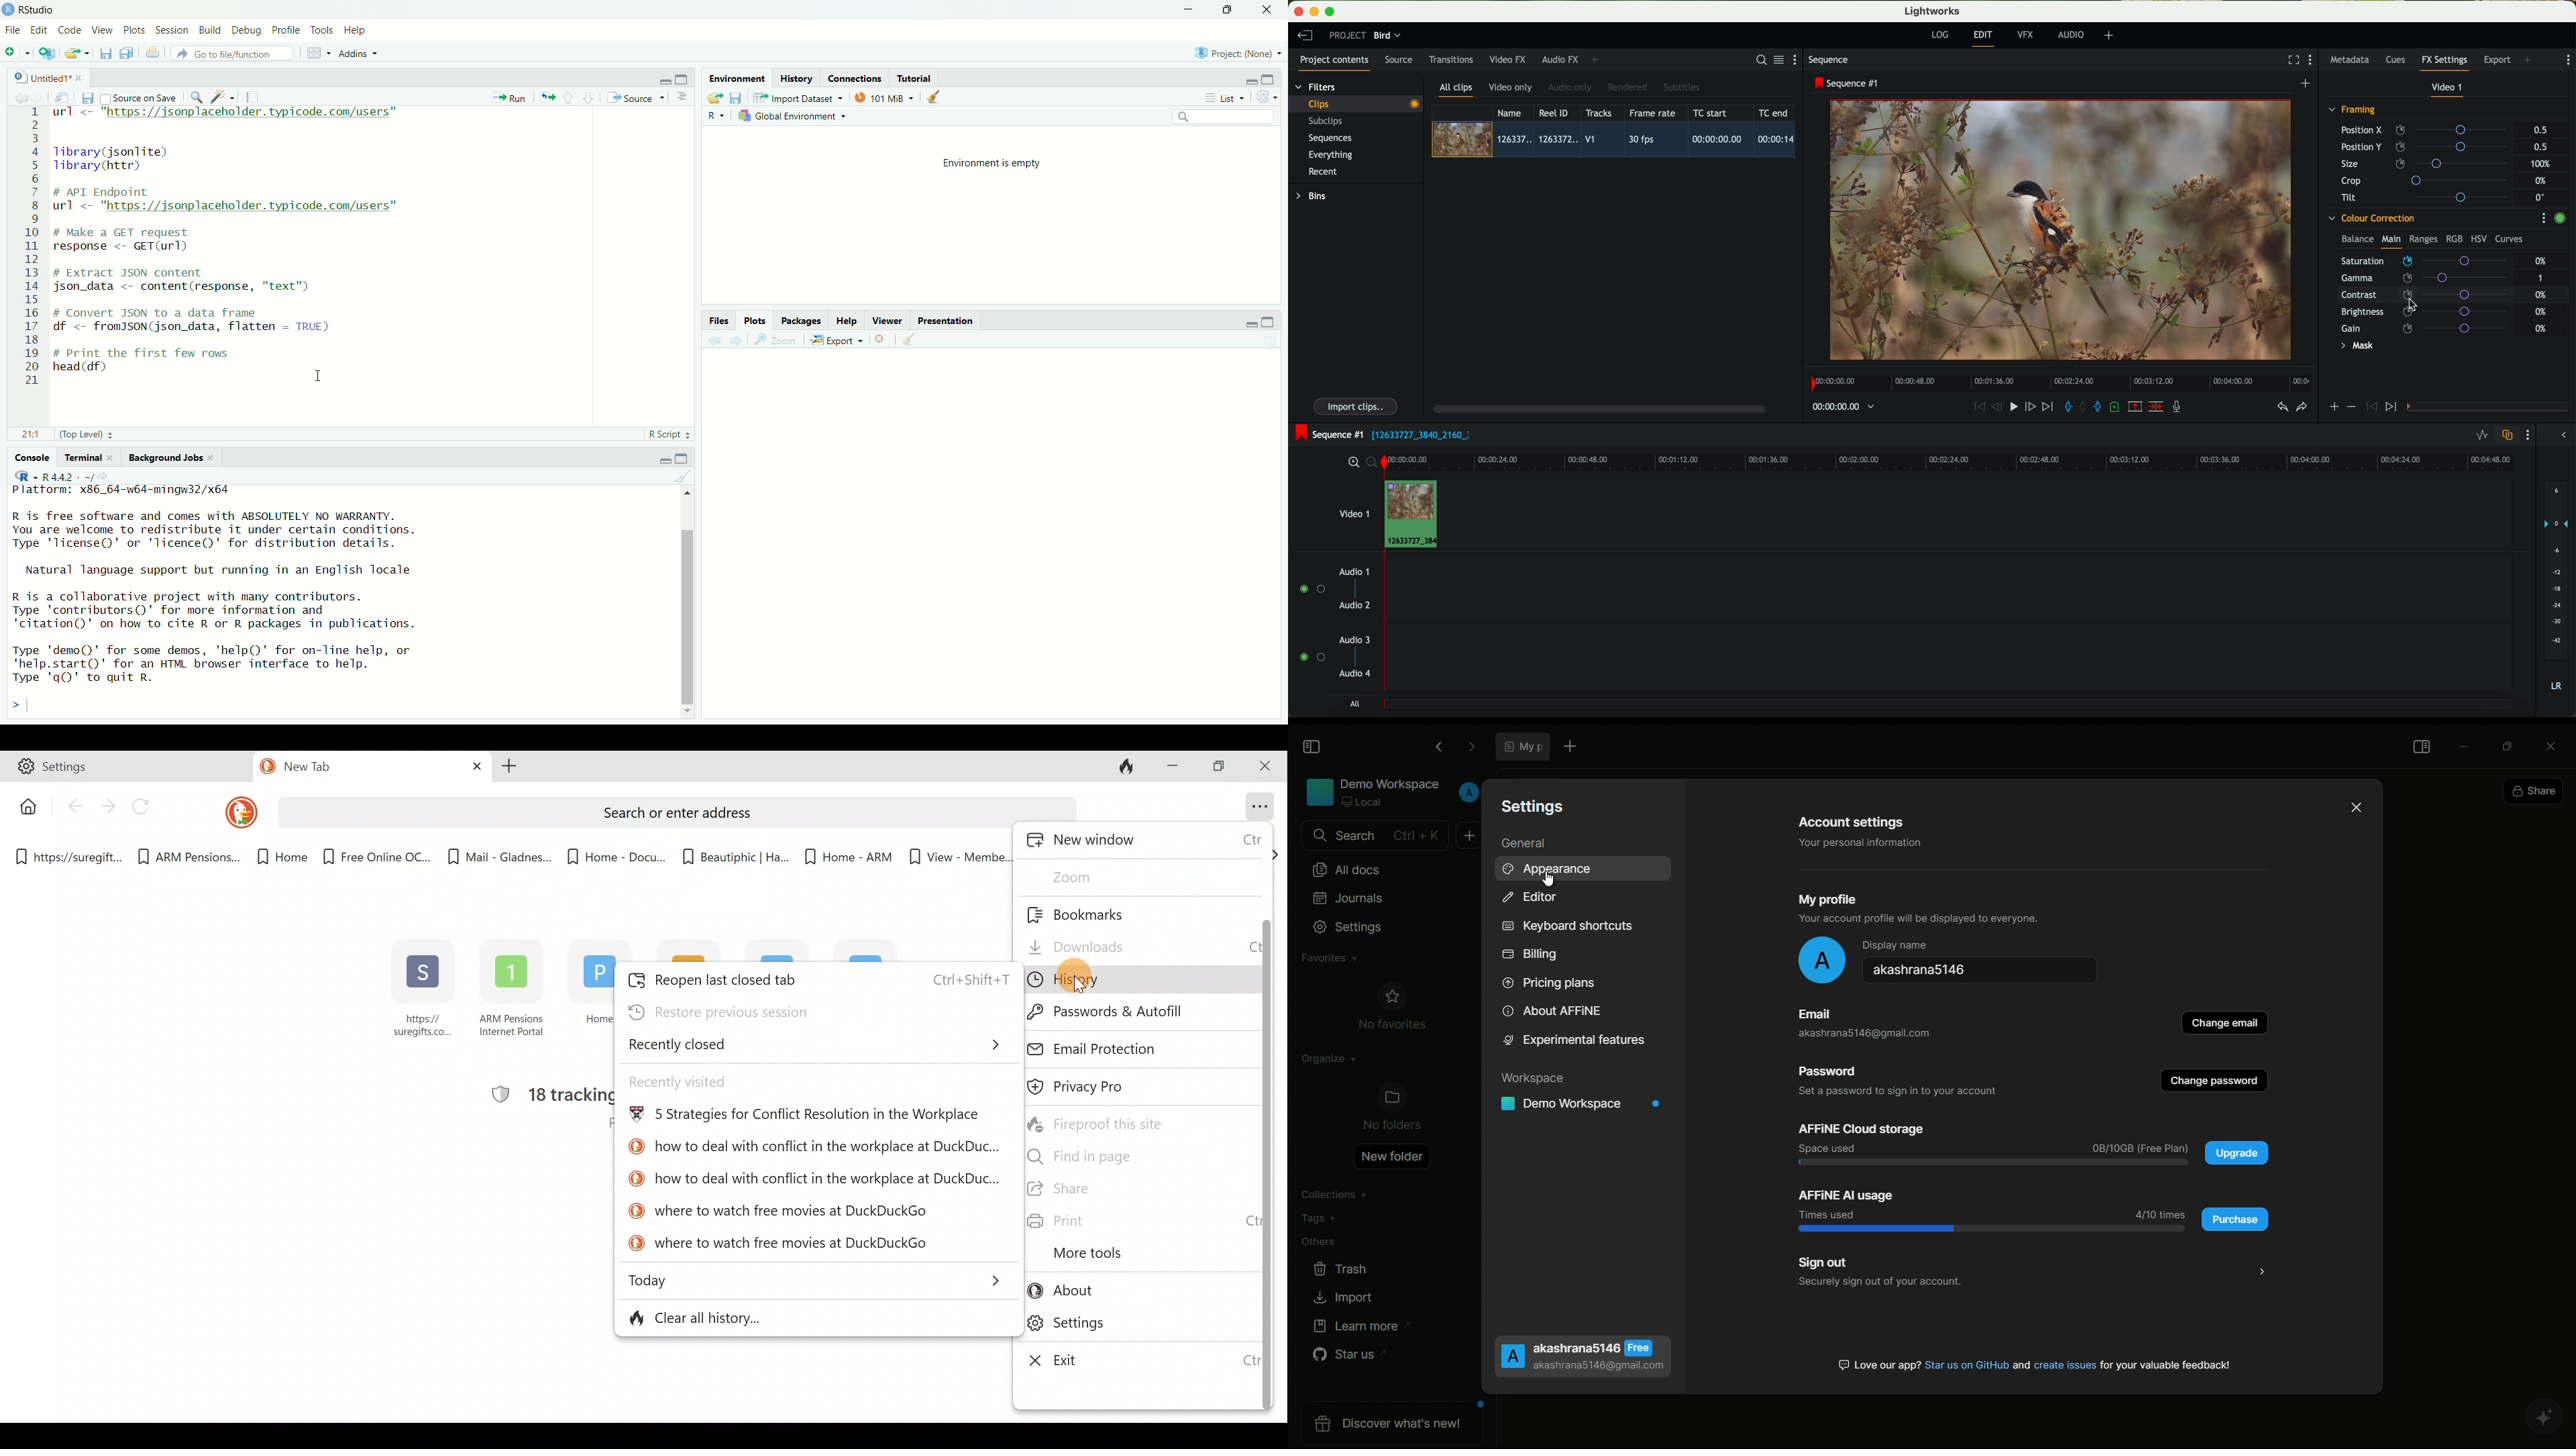  Describe the element at coordinates (780, 1244) in the screenshot. I see `where to watch free movies at DuckDuckGo` at that location.